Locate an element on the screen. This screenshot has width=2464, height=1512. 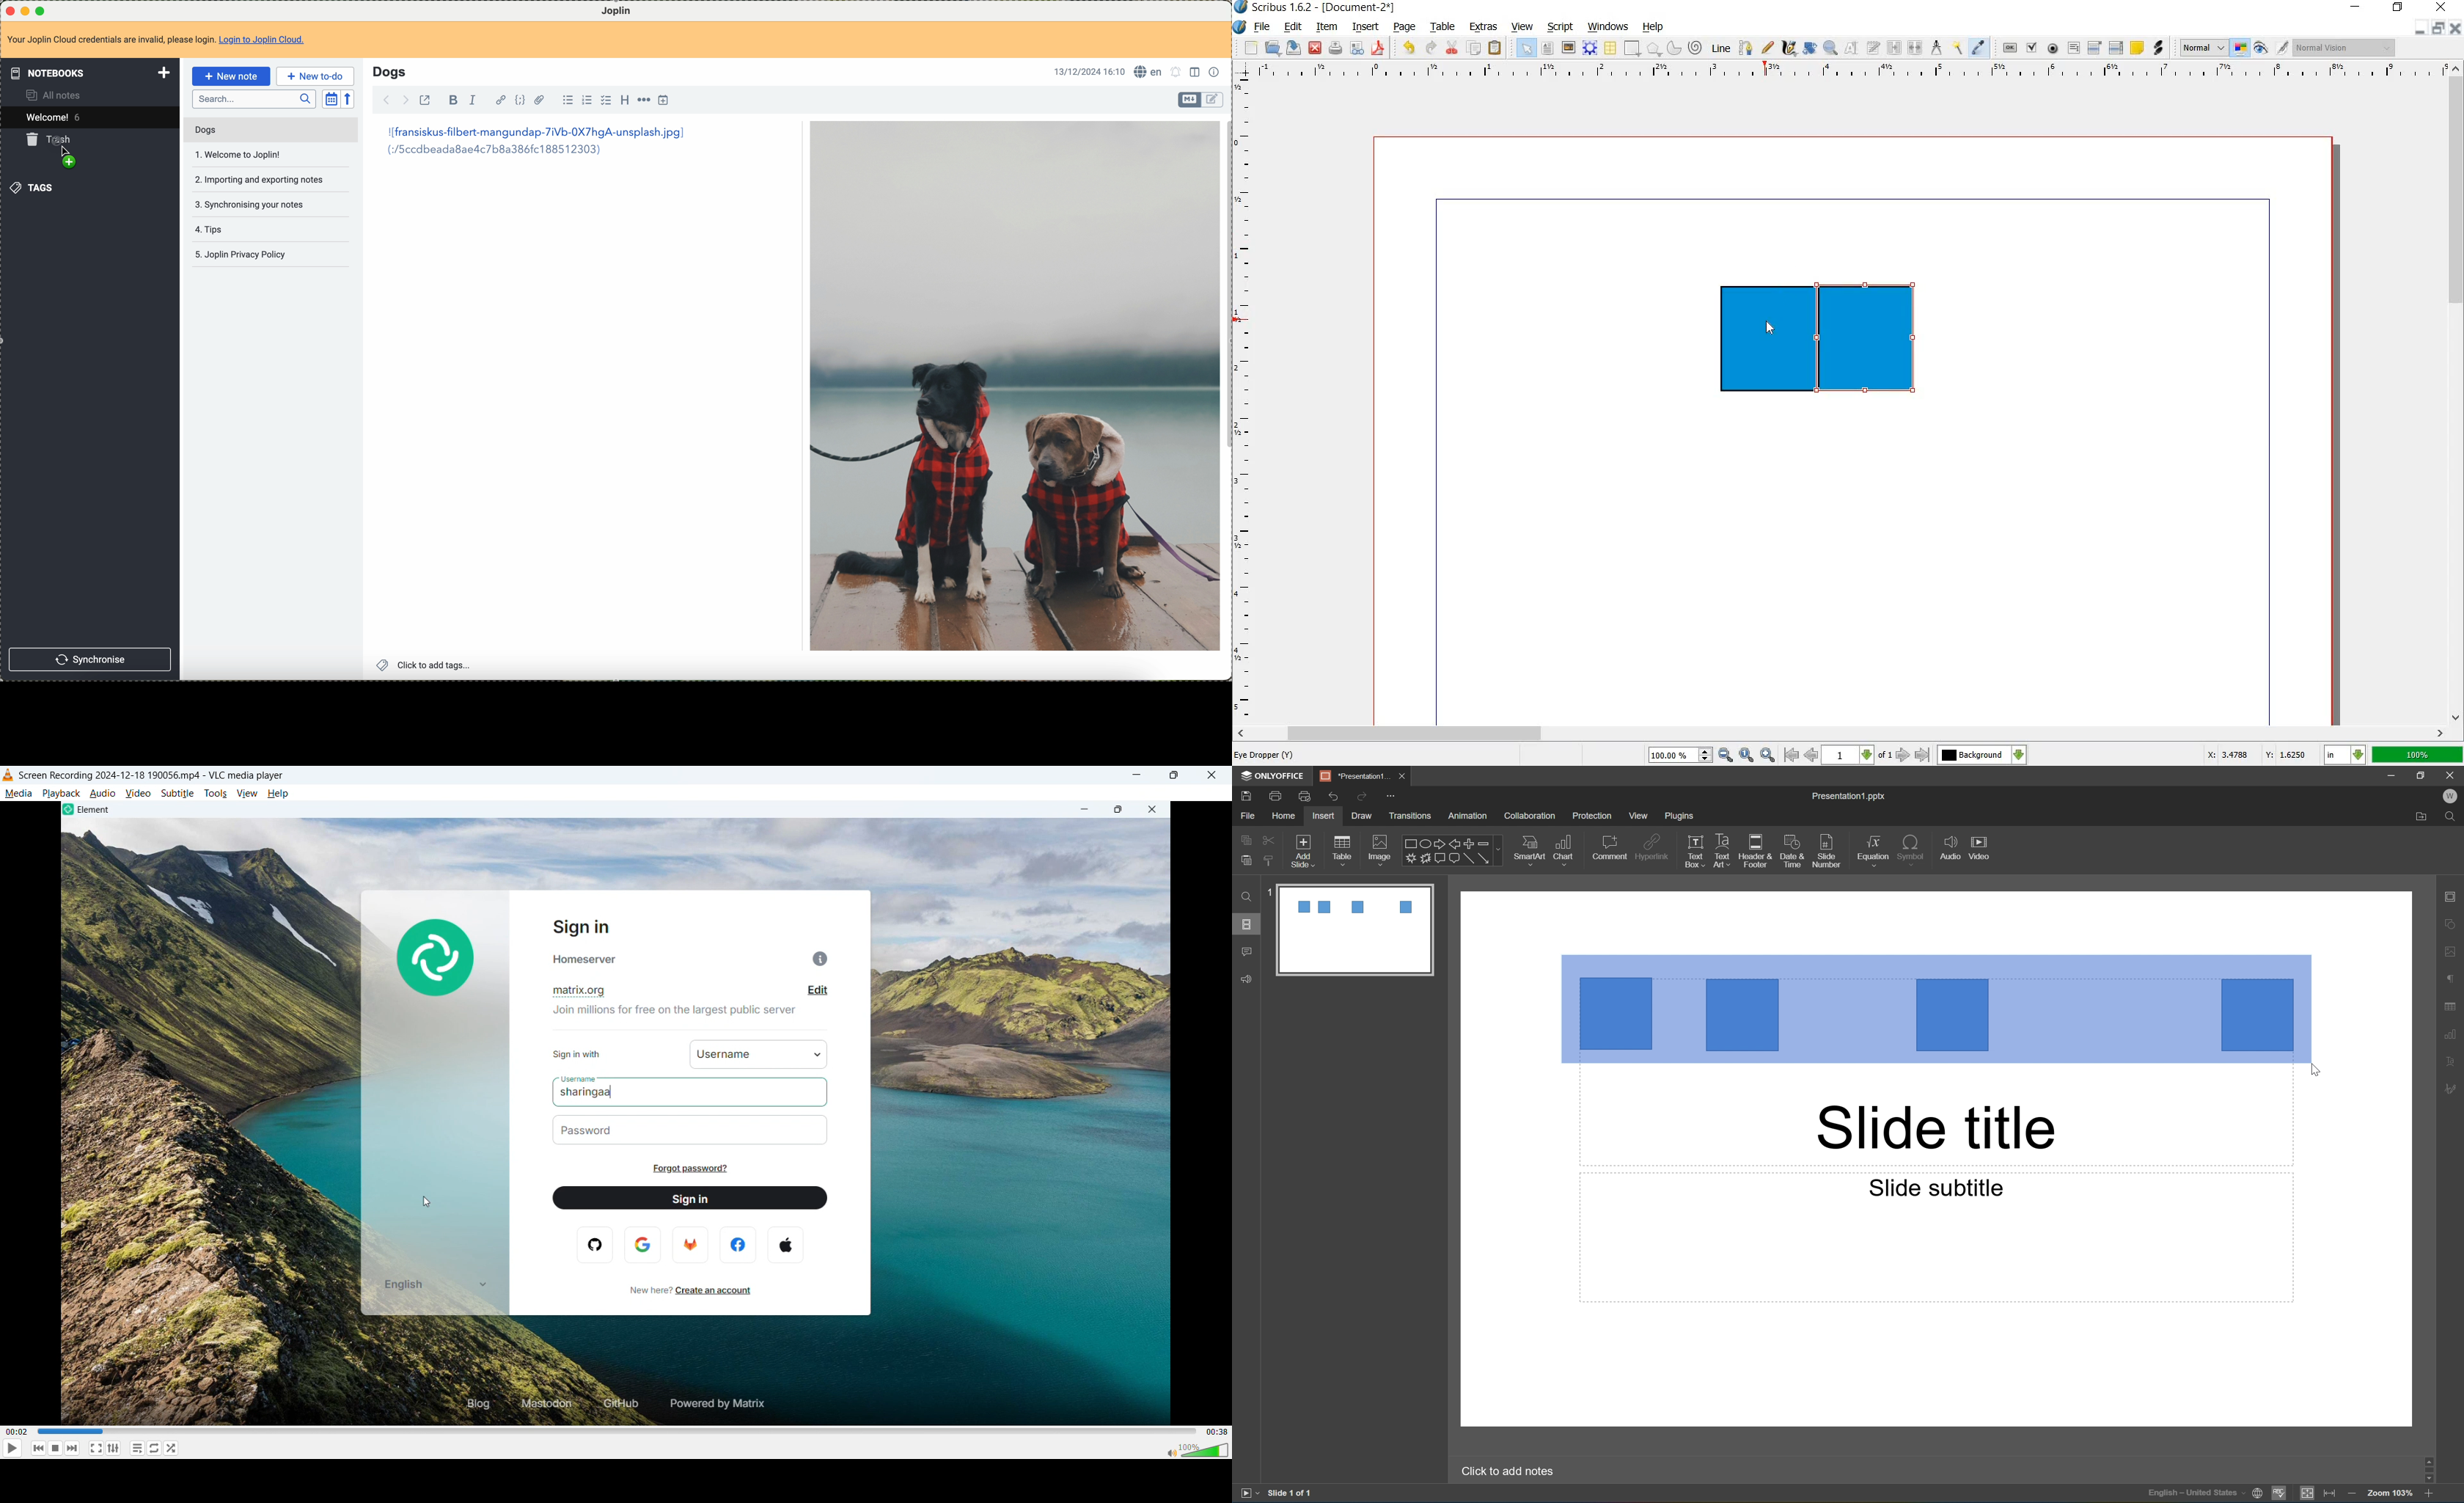
toggle sort order field is located at coordinates (330, 98).